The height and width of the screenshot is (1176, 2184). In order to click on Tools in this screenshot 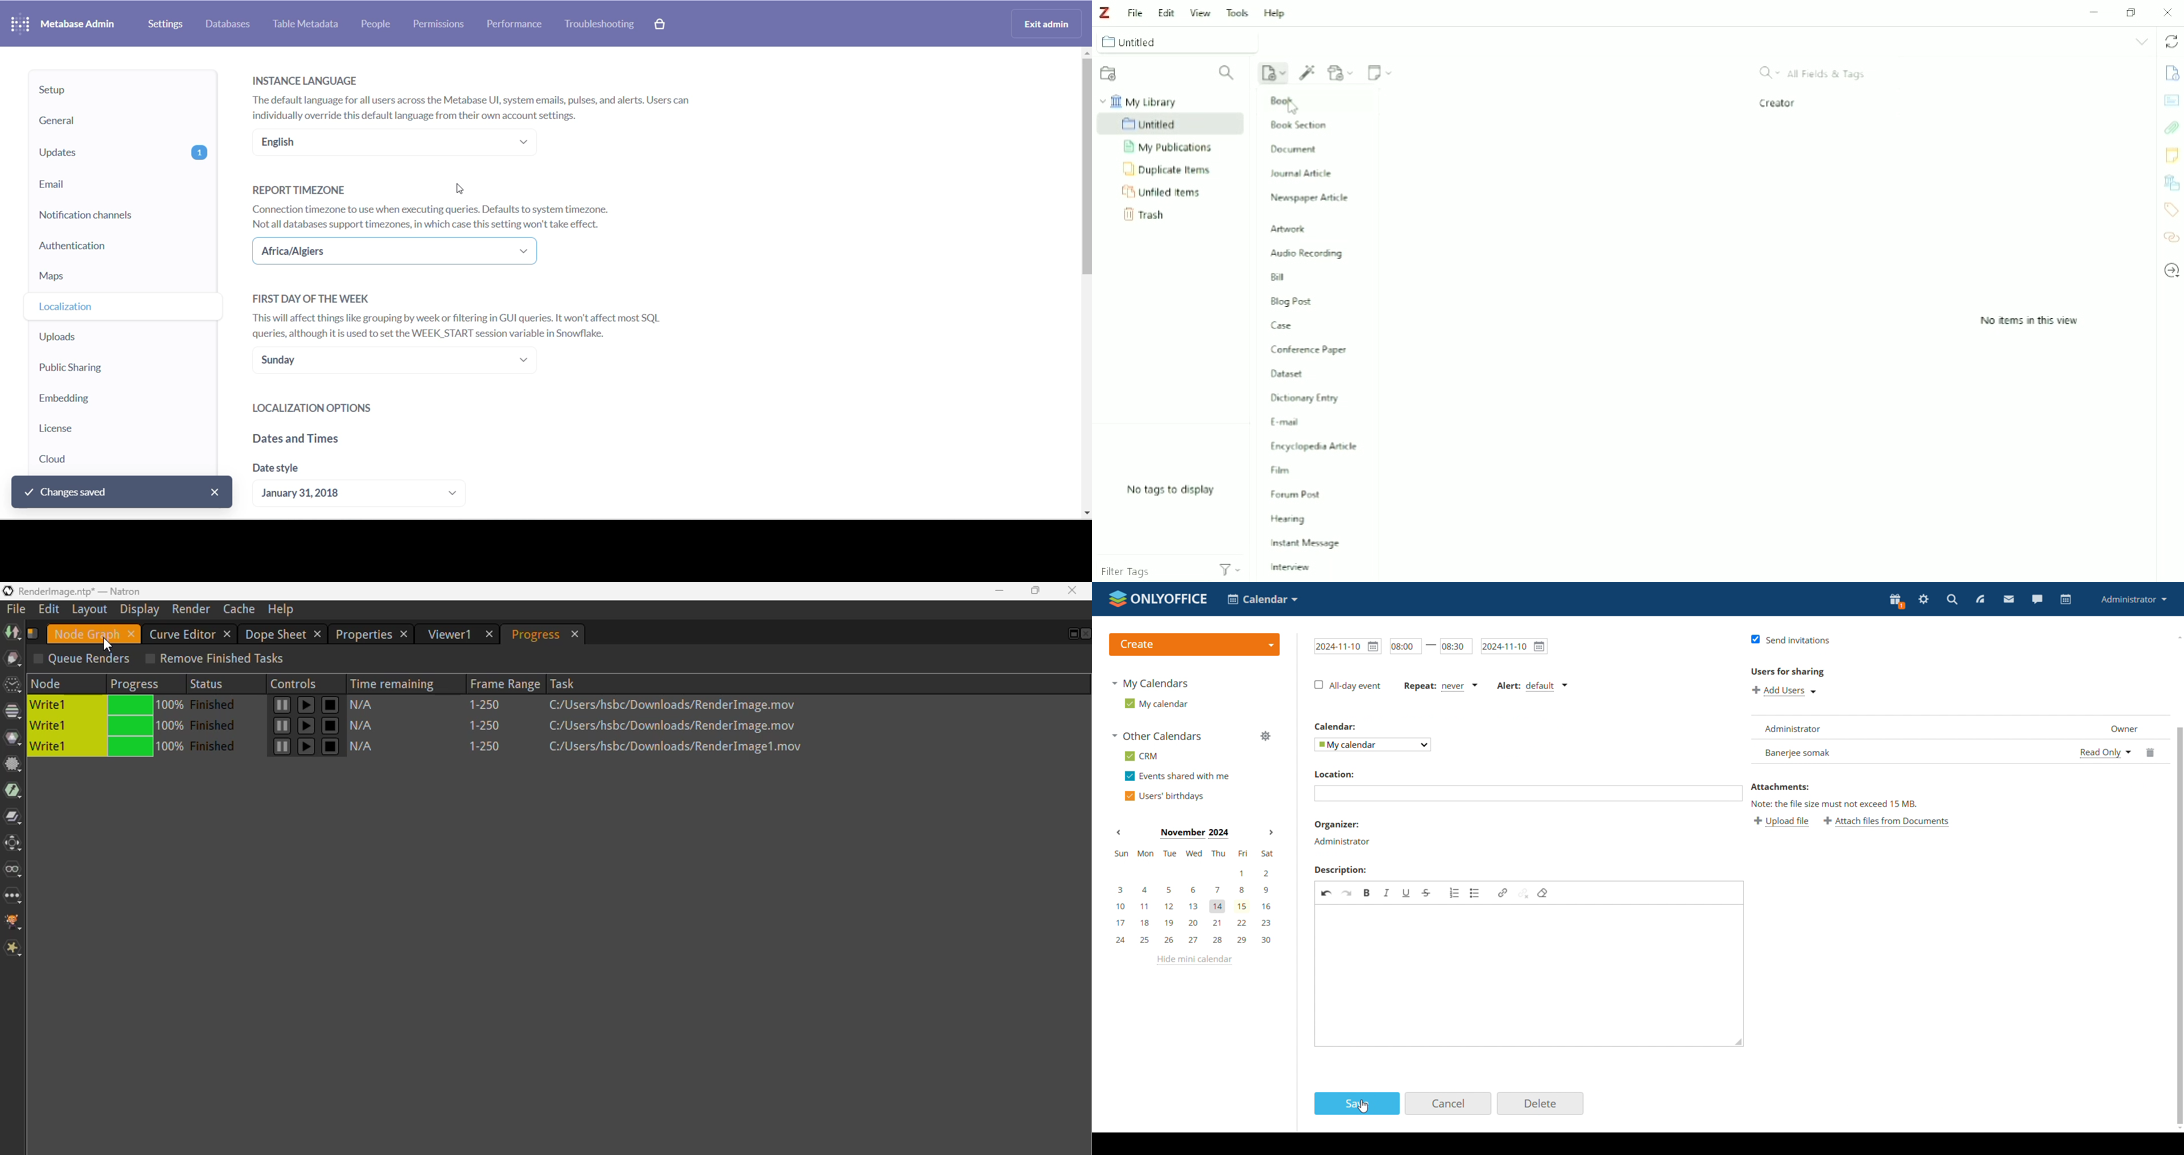, I will do `click(1236, 11)`.